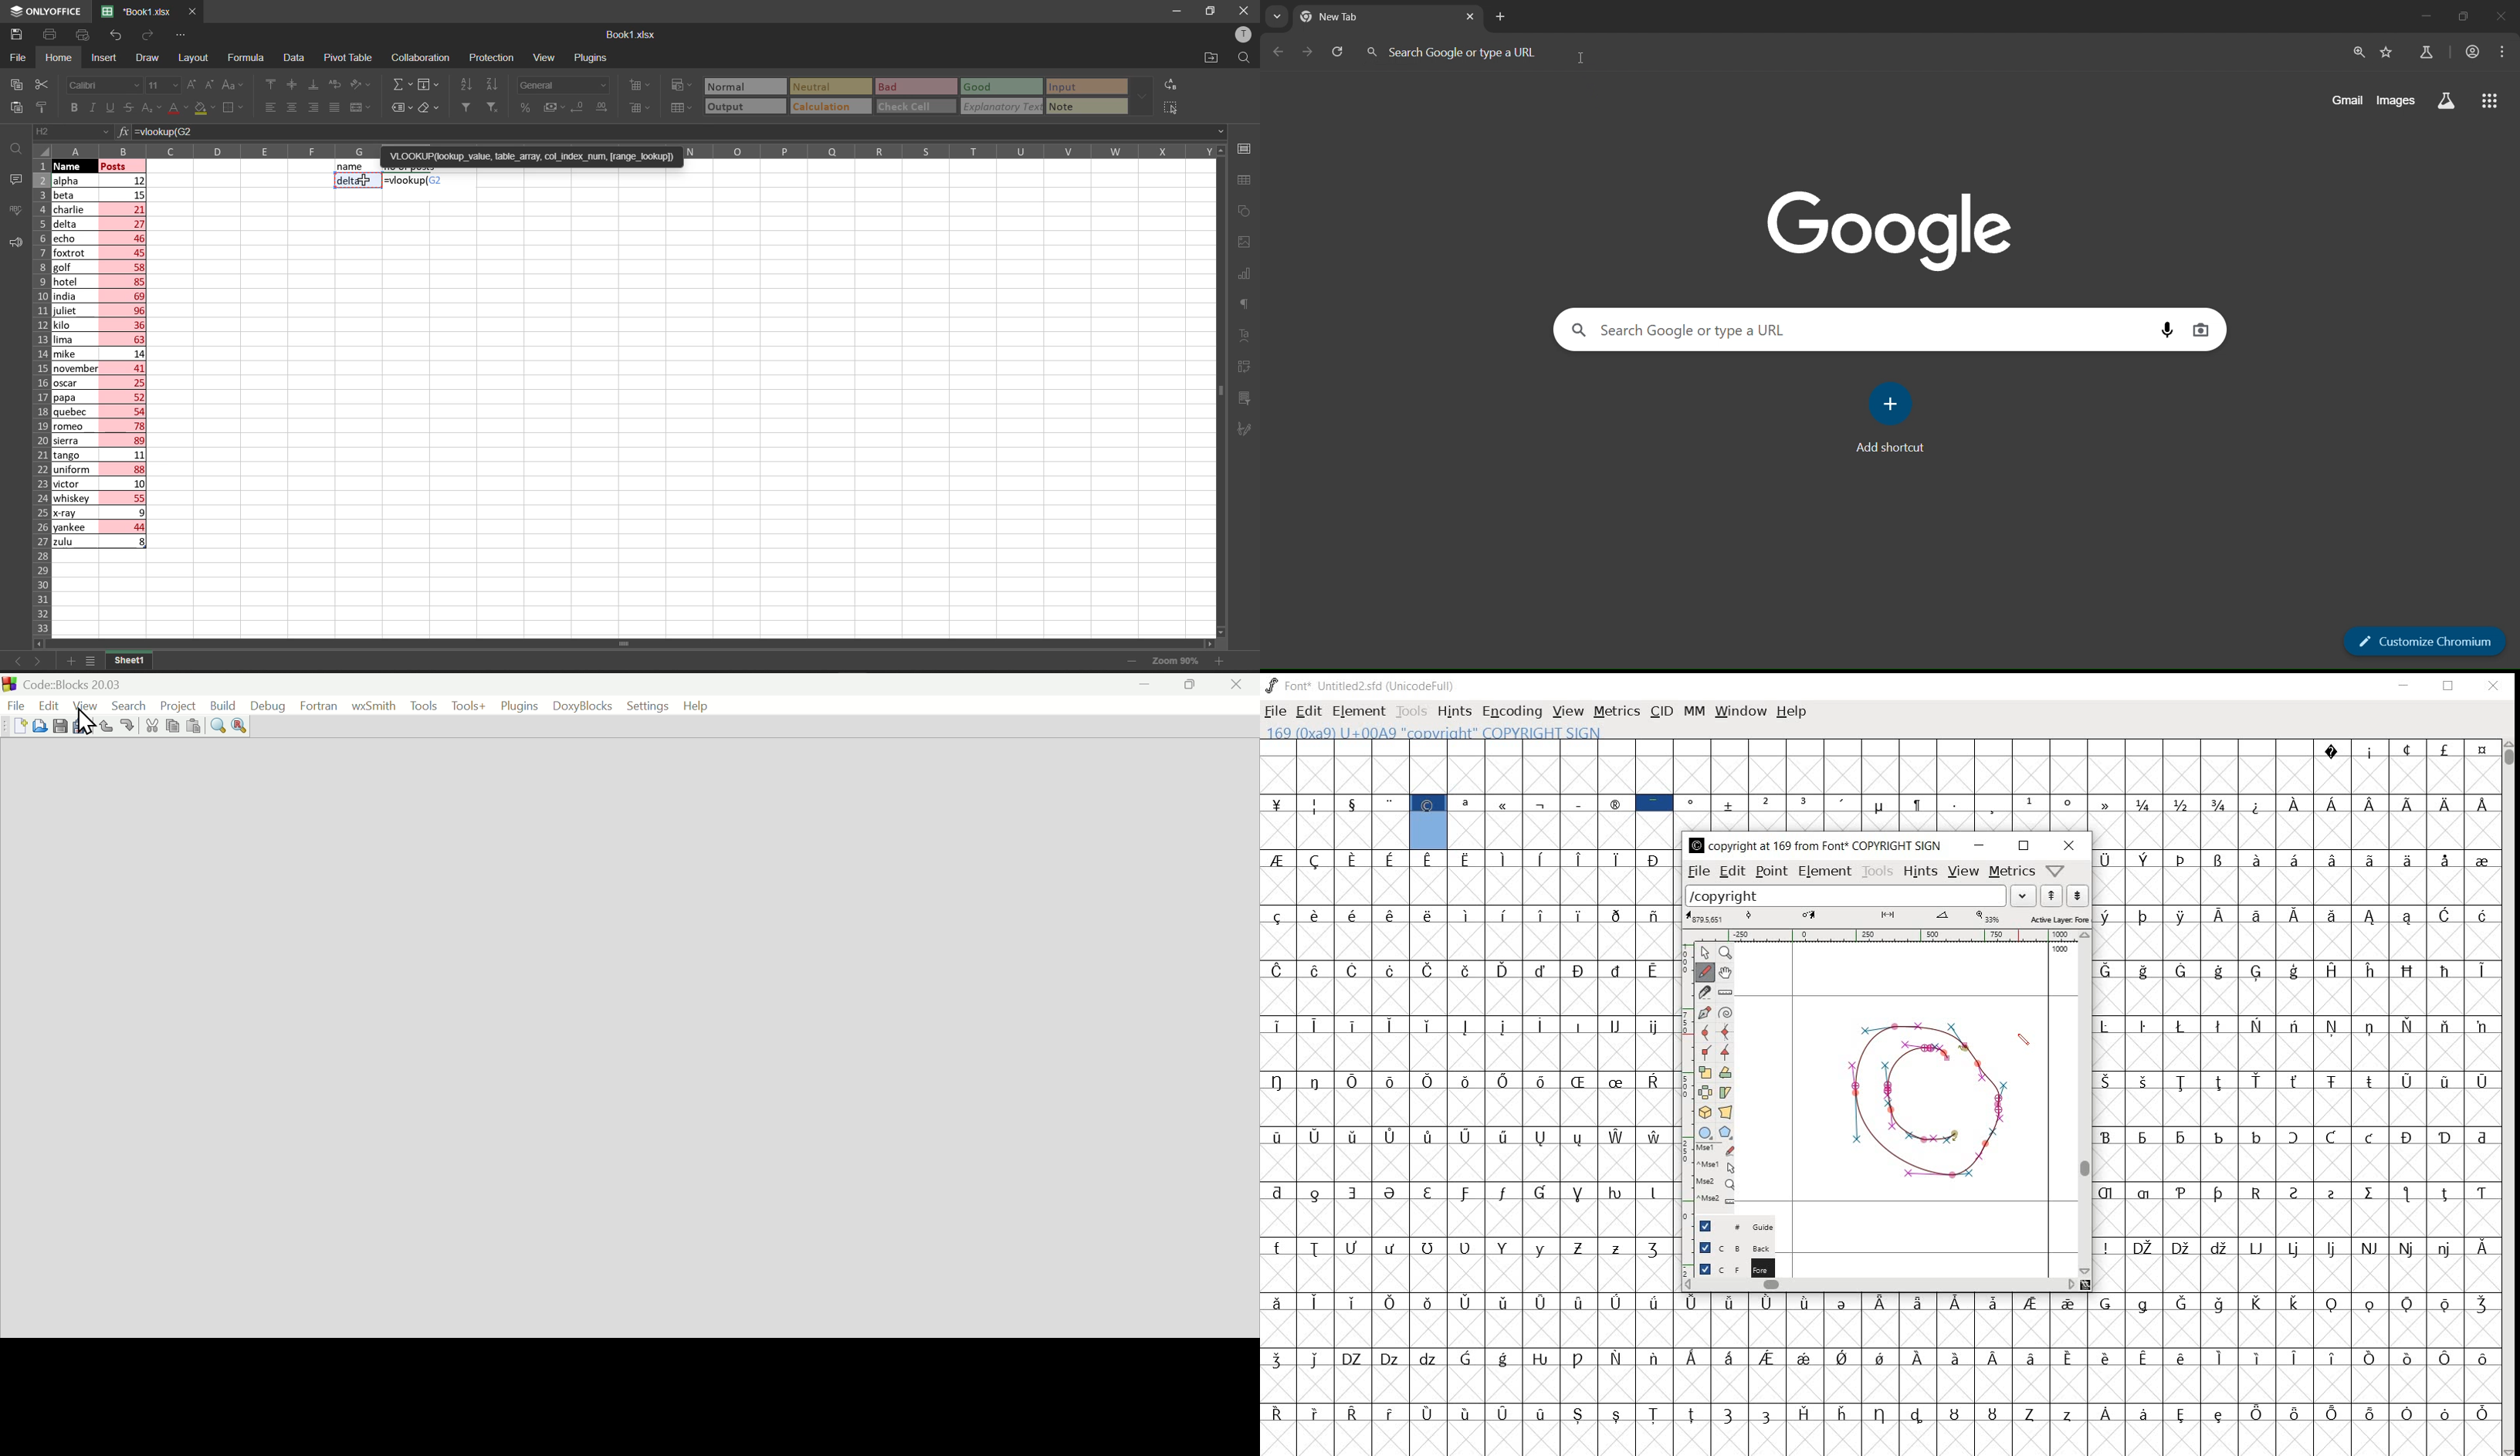 This screenshot has width=2520, height=1456. Describe the element at coordinates (495, 85) in the screenshot. I see `sort descending` at that location.